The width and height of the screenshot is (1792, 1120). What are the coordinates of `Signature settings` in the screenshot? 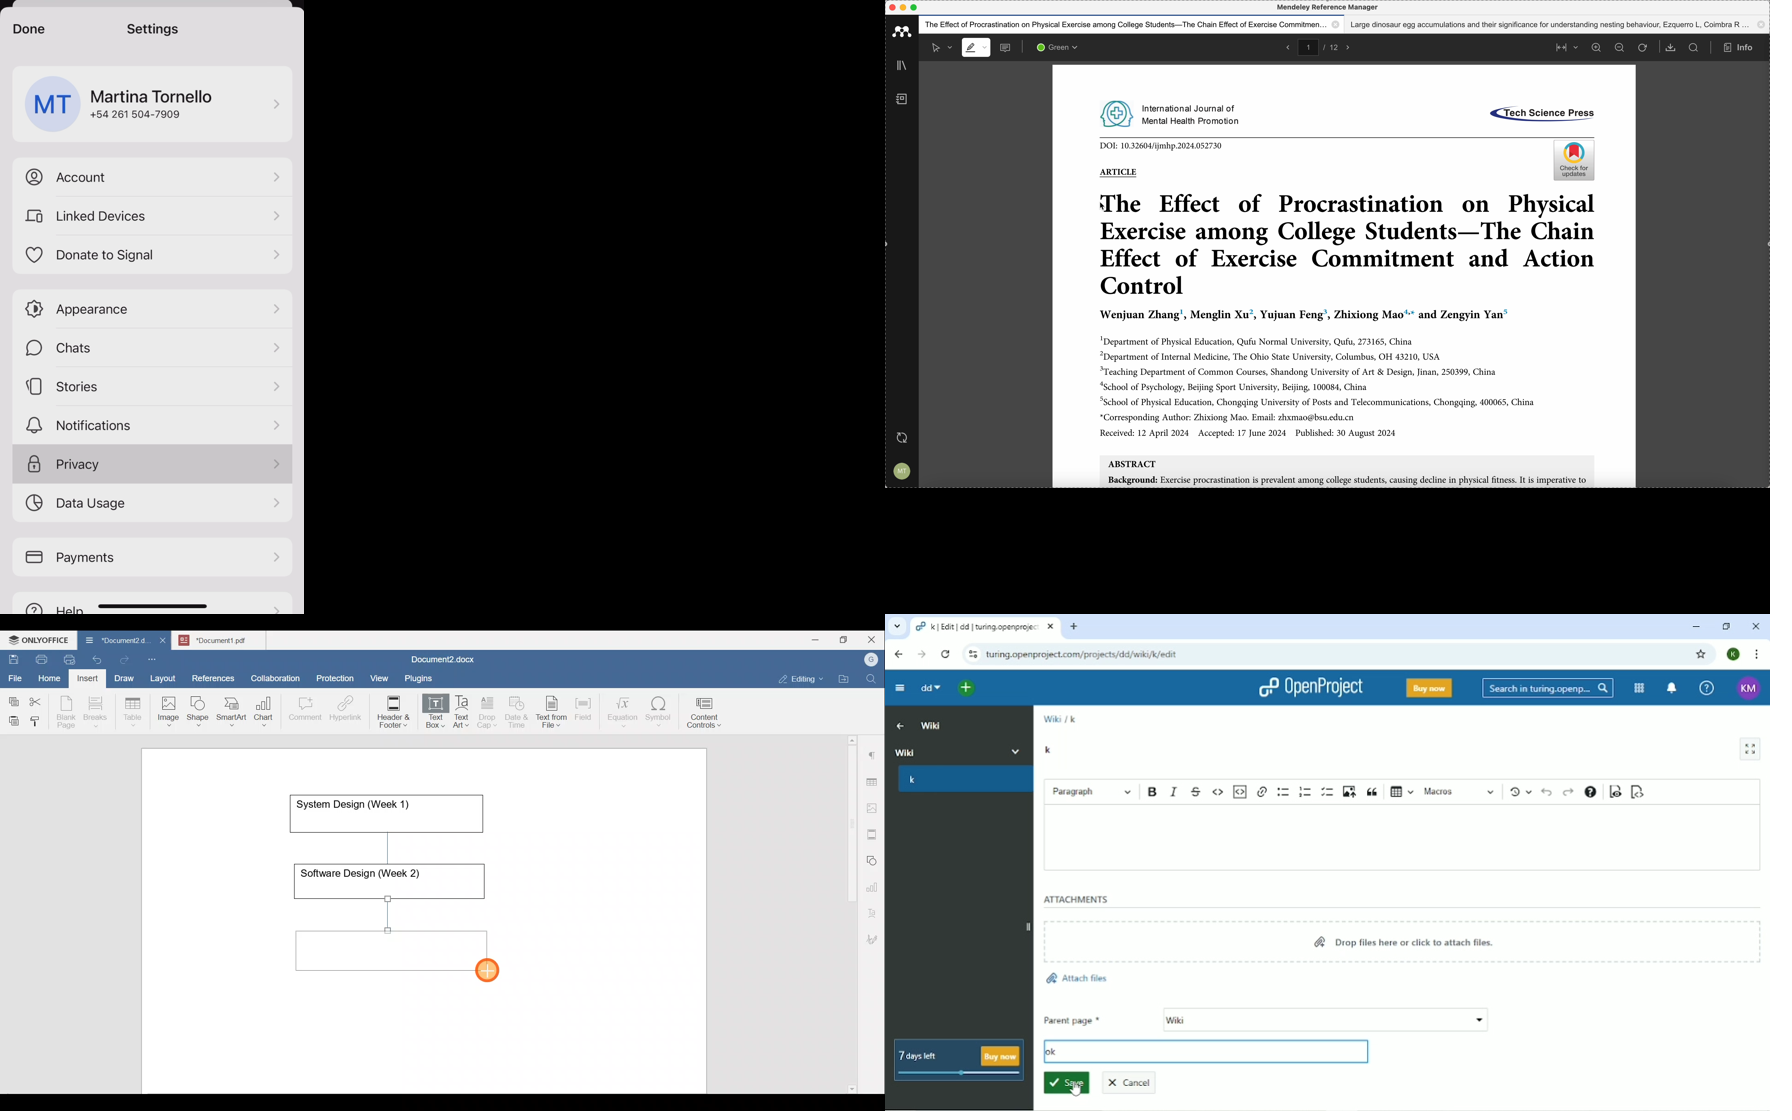 It's located at (874, 937).